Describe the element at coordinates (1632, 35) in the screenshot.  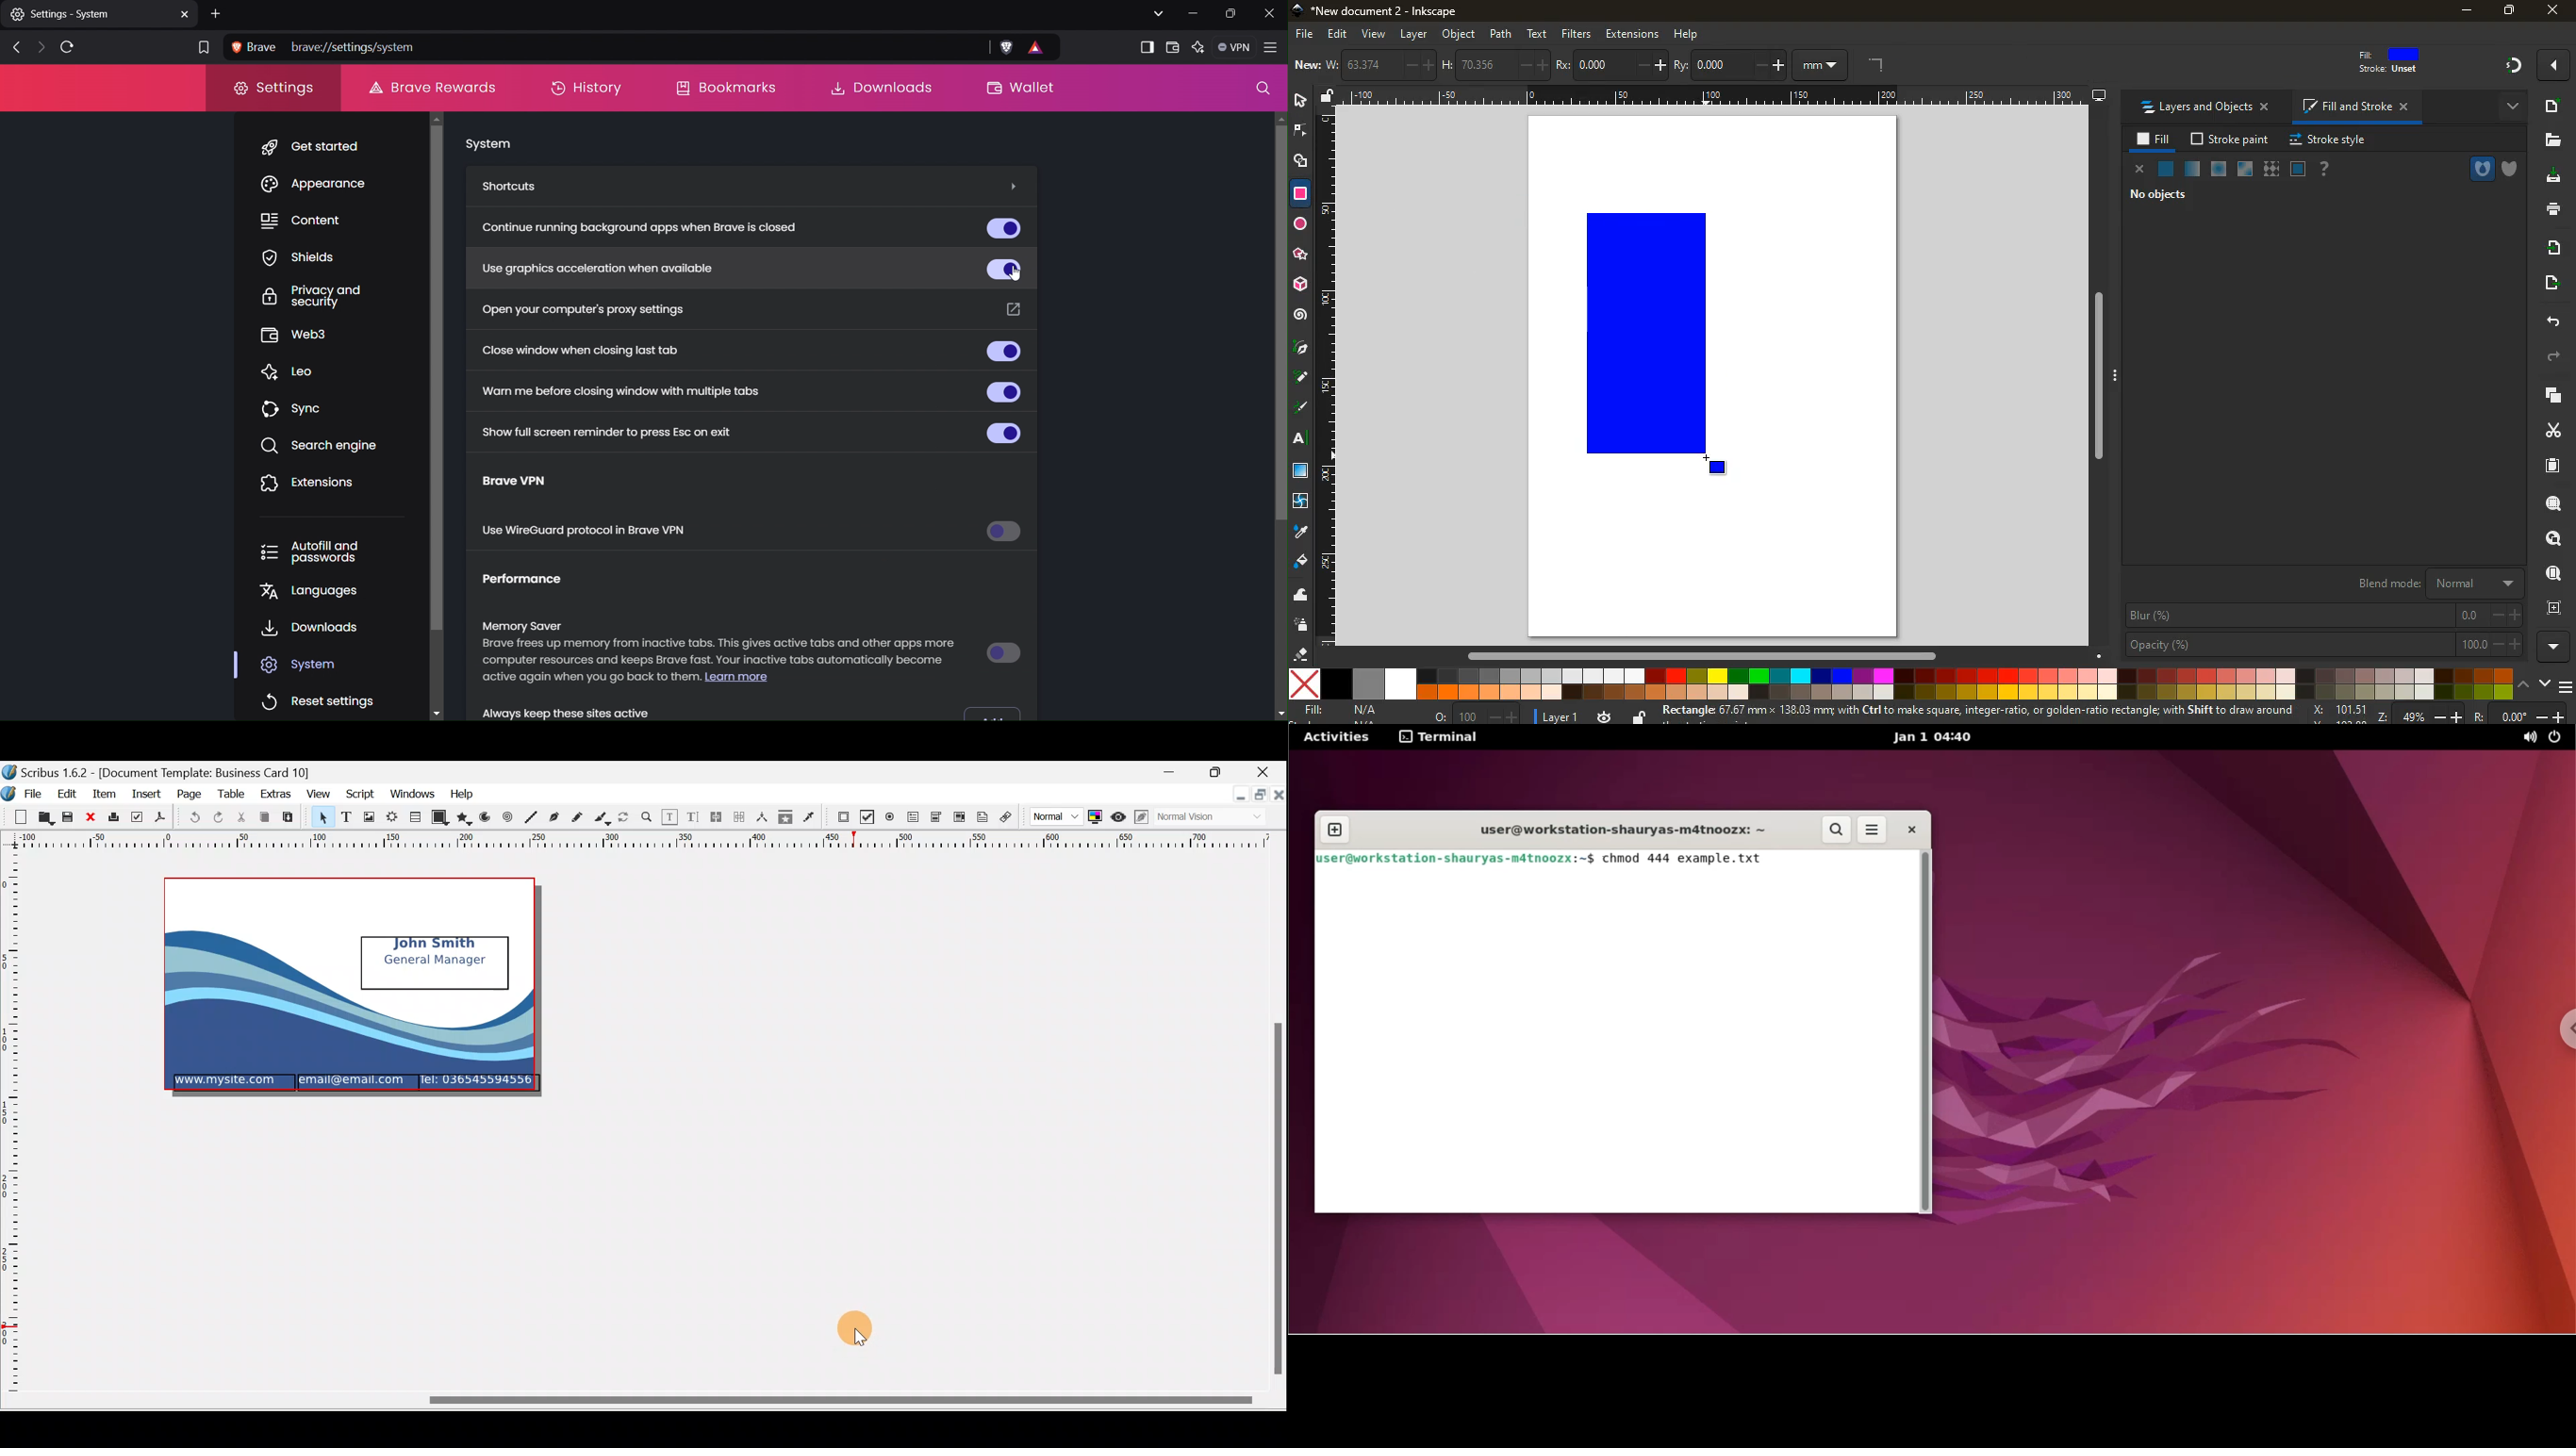
I see `extensions` at that location.